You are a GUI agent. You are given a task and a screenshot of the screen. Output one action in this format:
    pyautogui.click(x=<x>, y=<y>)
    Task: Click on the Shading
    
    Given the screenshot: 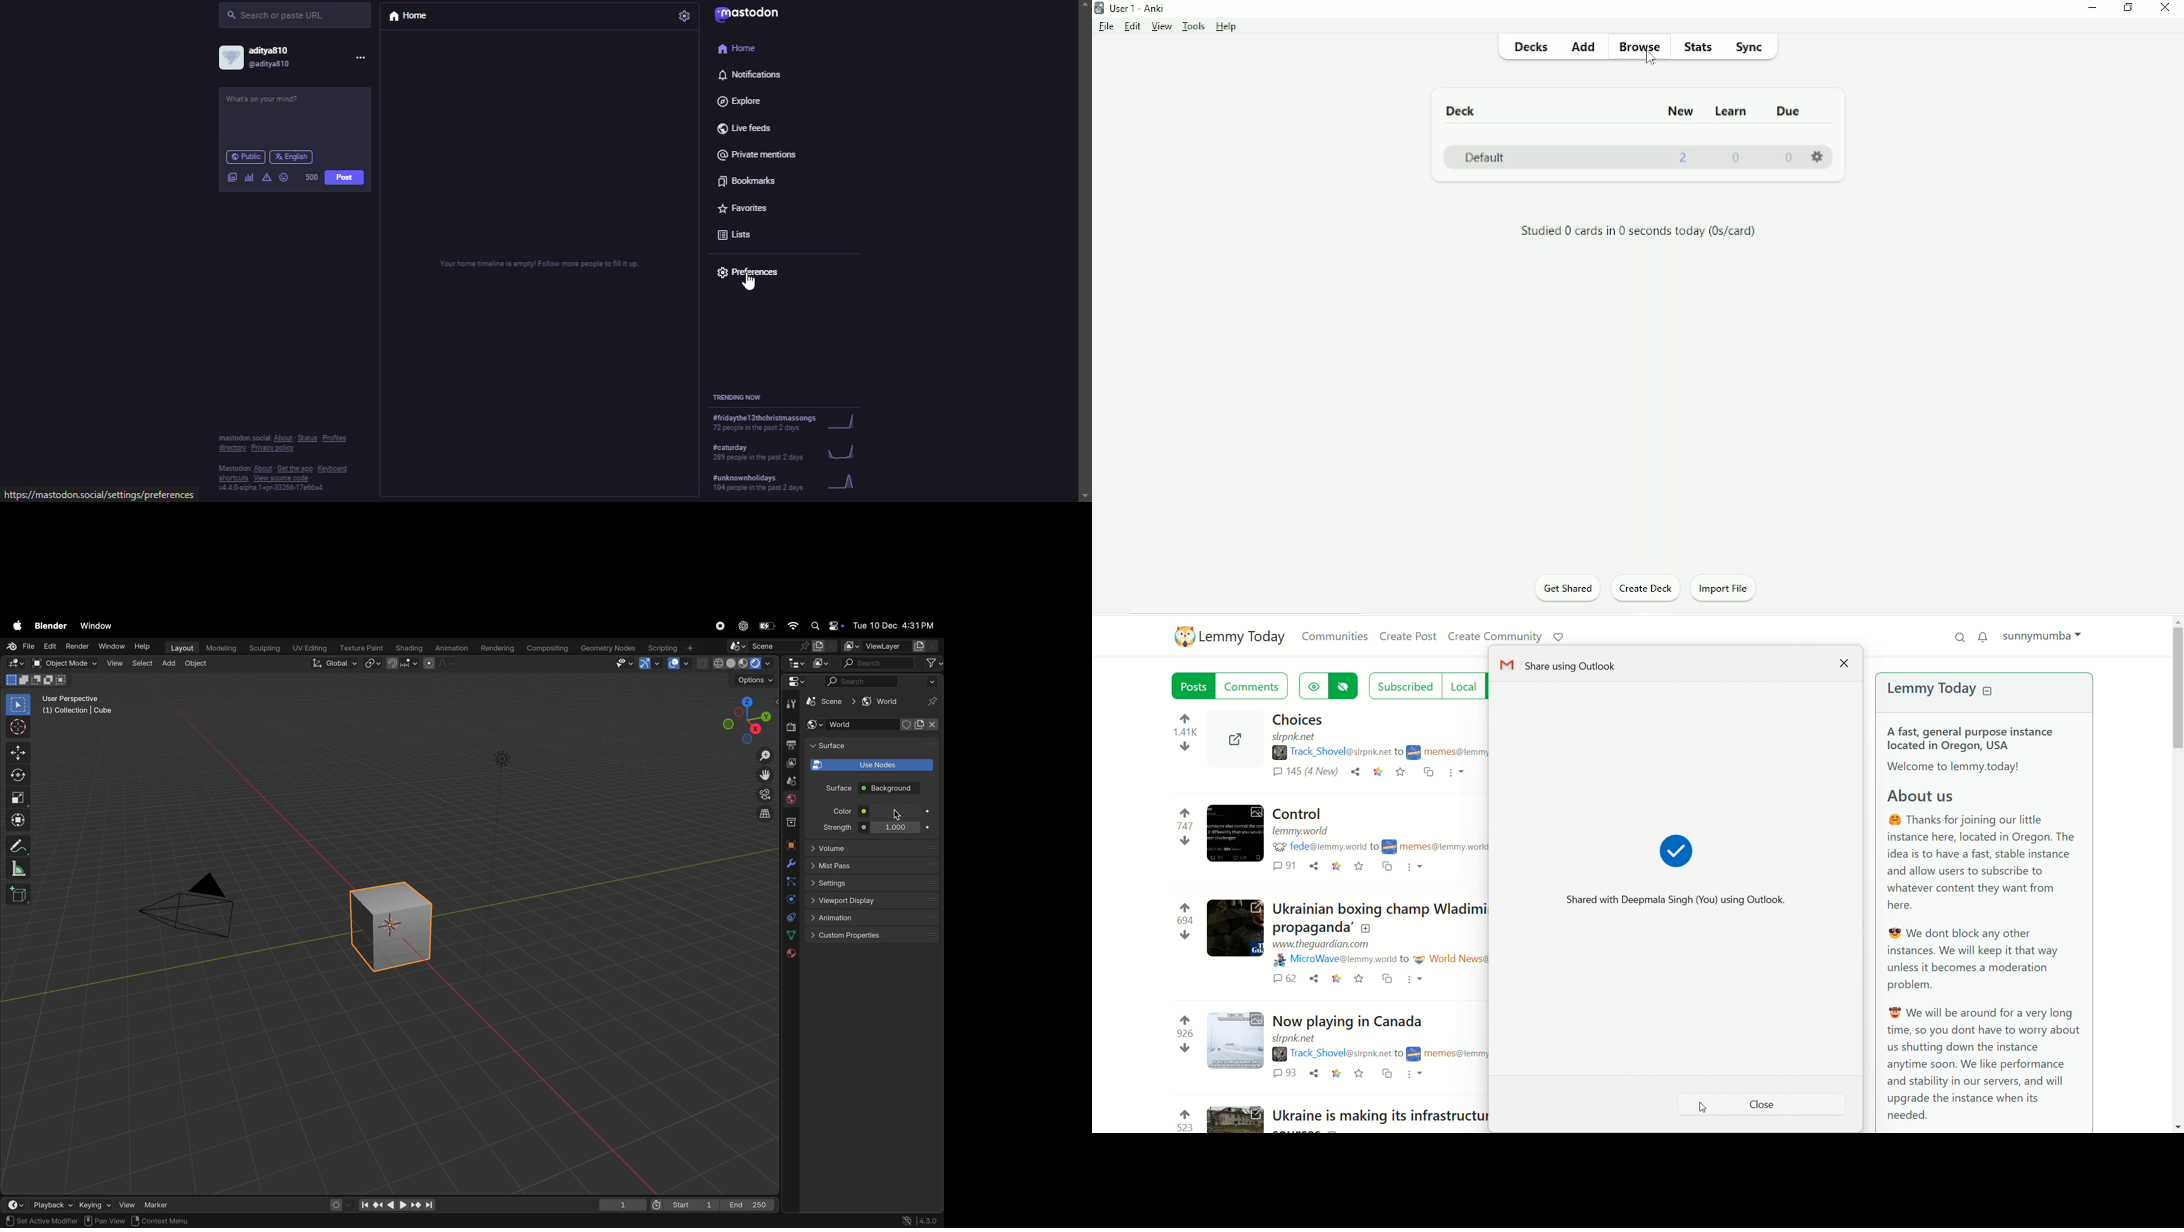 What is the action you would take?
    pyautogui.click(x=408, y=648)
    